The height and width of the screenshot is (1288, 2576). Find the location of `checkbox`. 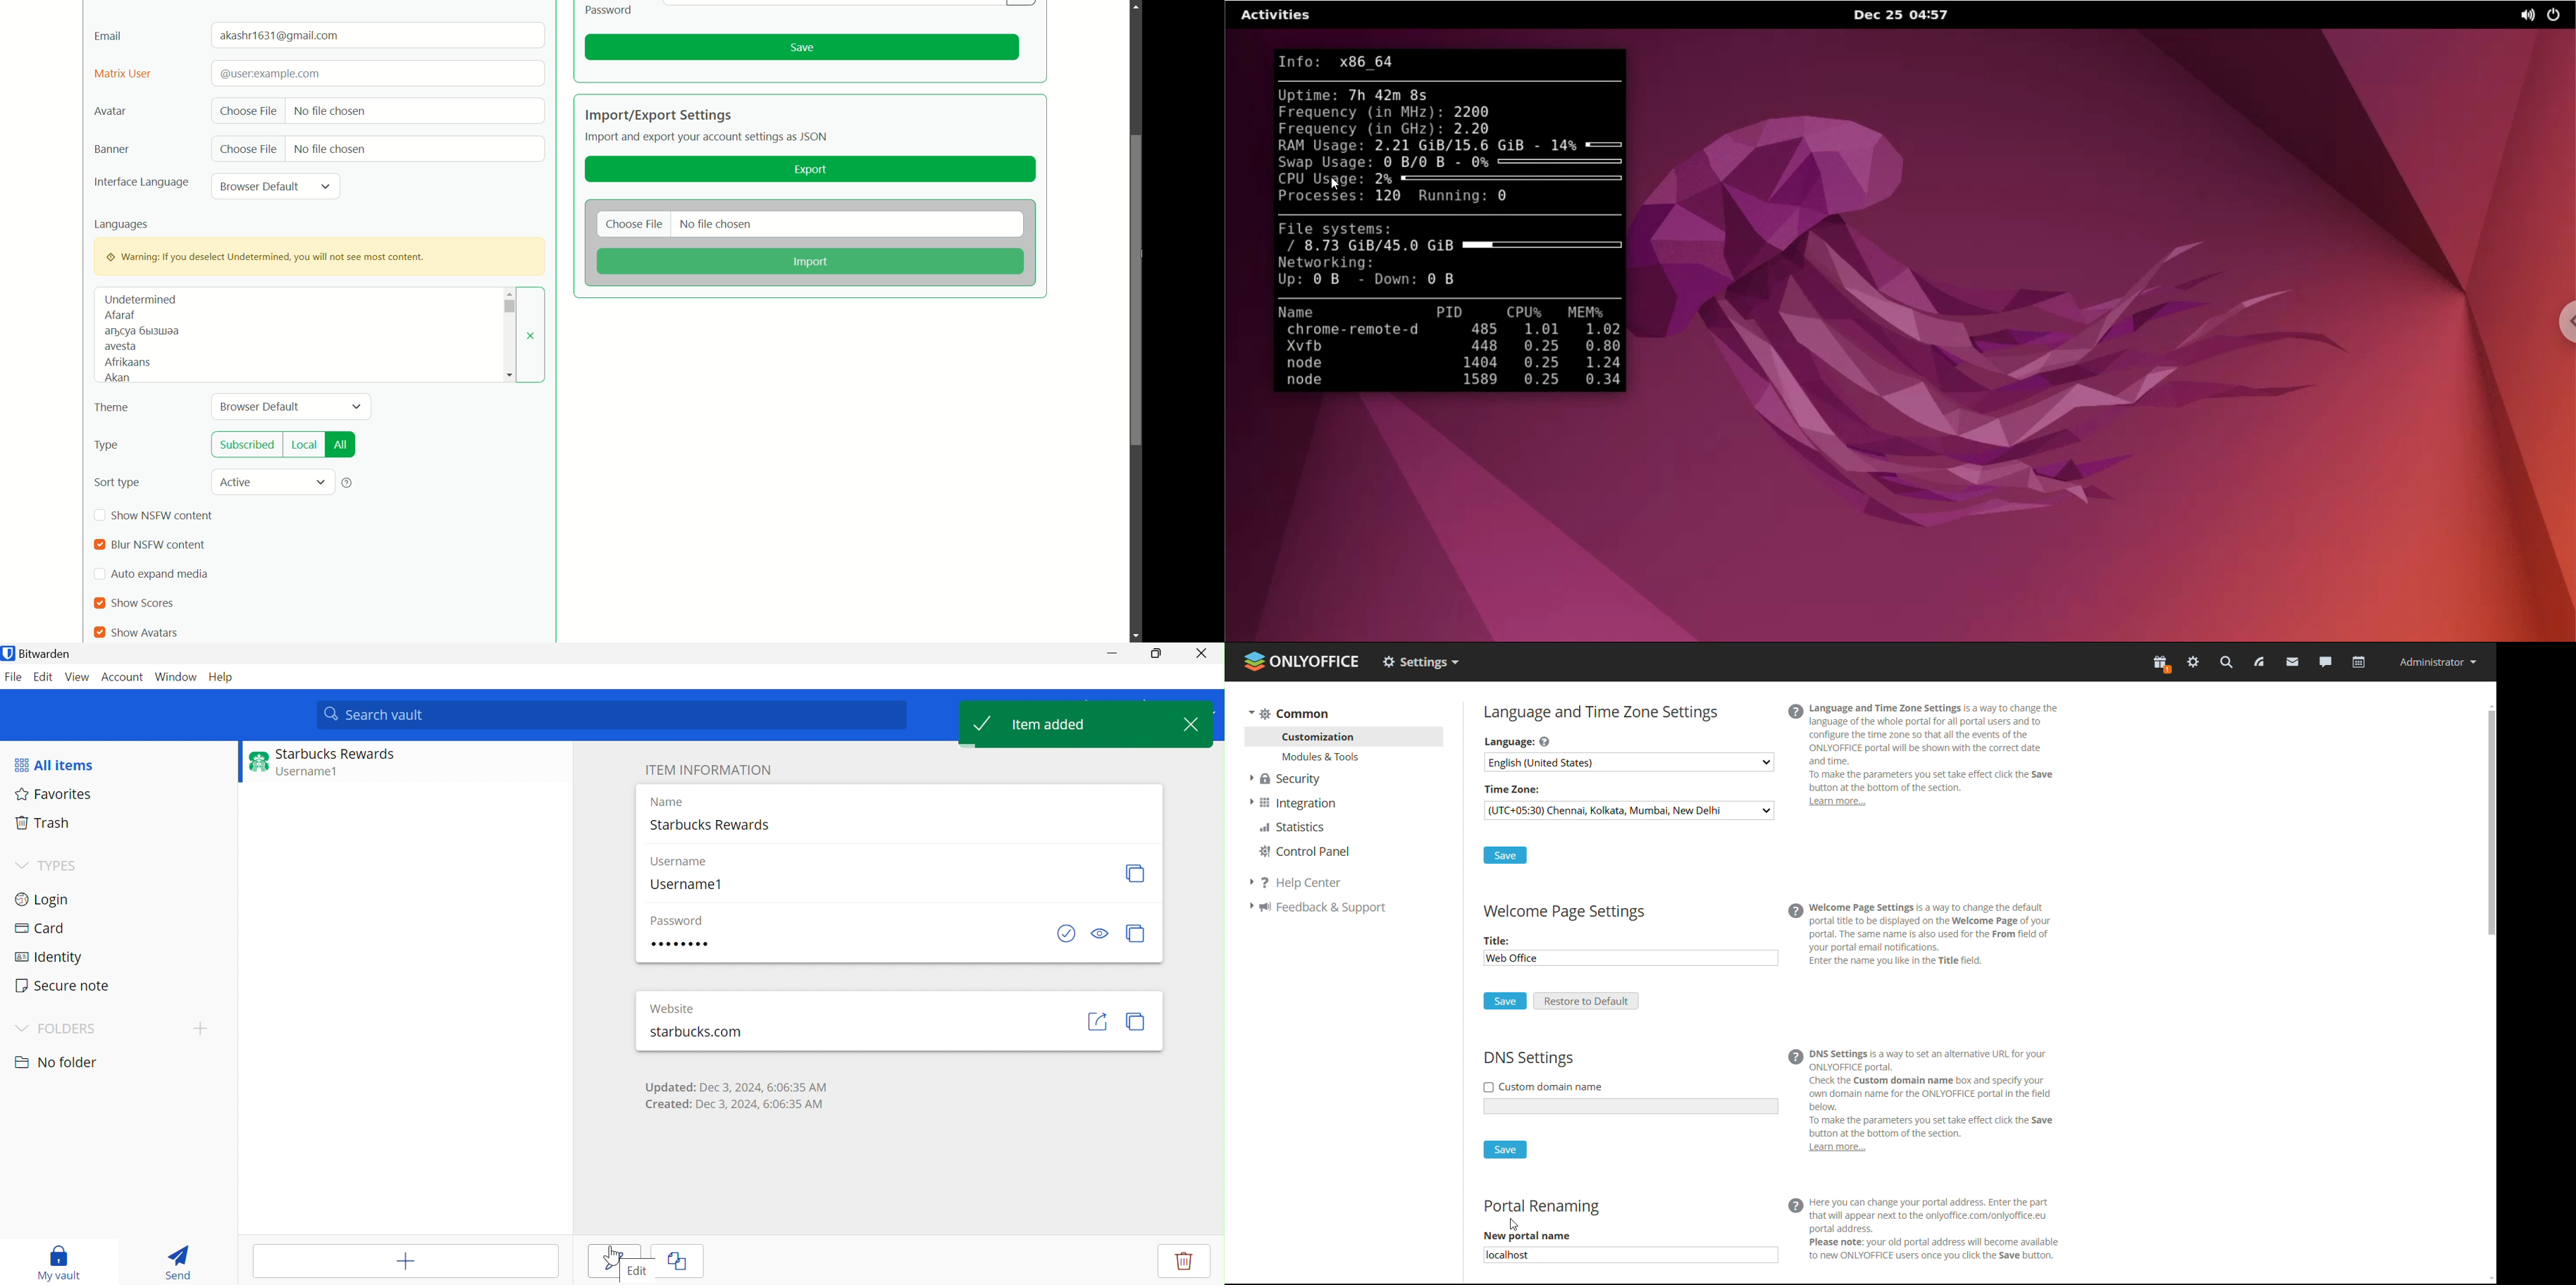

checkbox is located at coordinates (99, 632).